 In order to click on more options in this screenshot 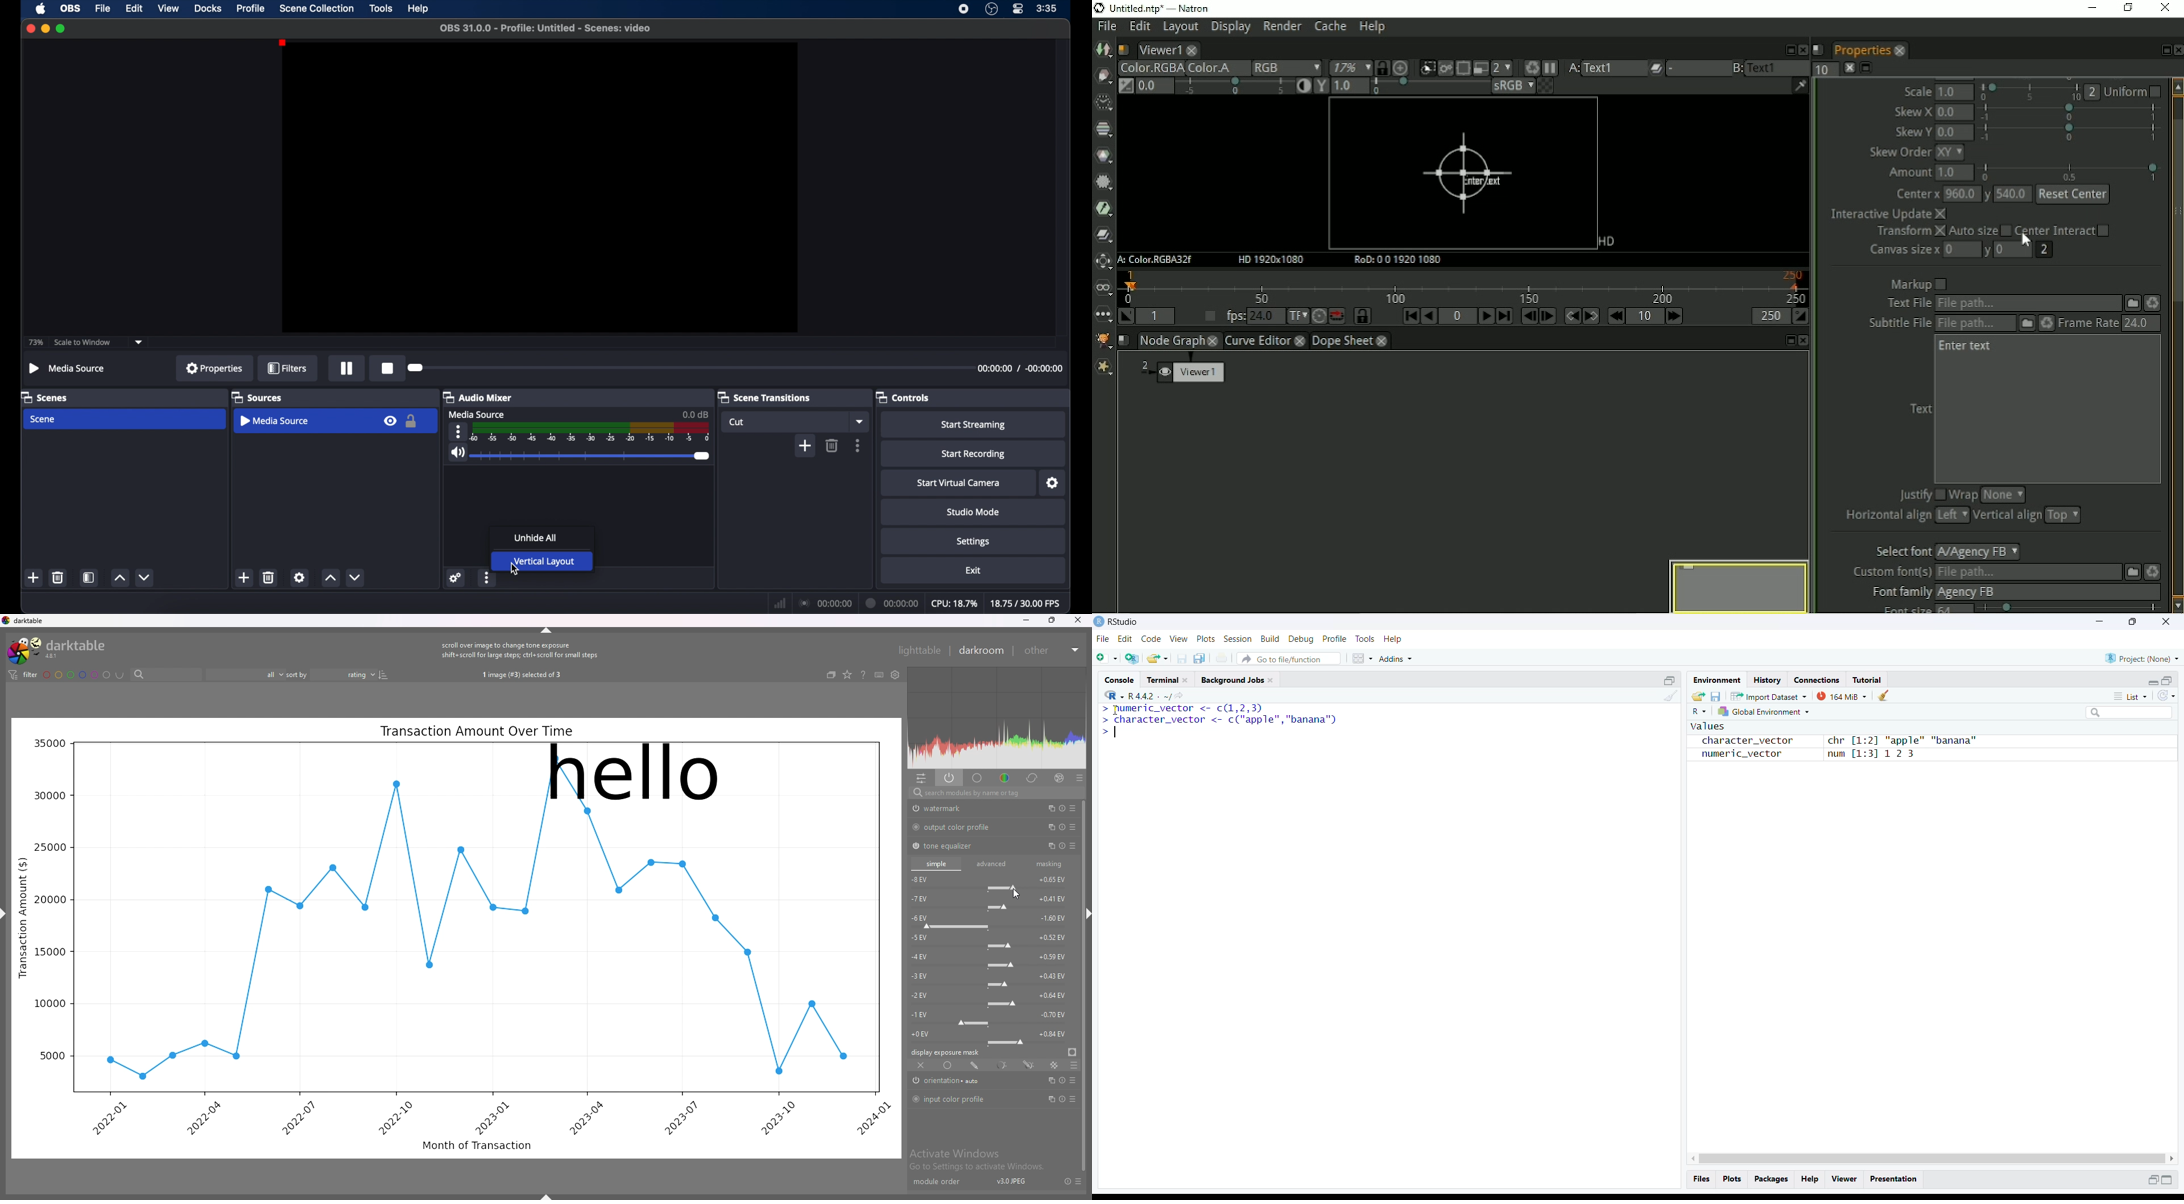, I will do `click(458, 432)`.